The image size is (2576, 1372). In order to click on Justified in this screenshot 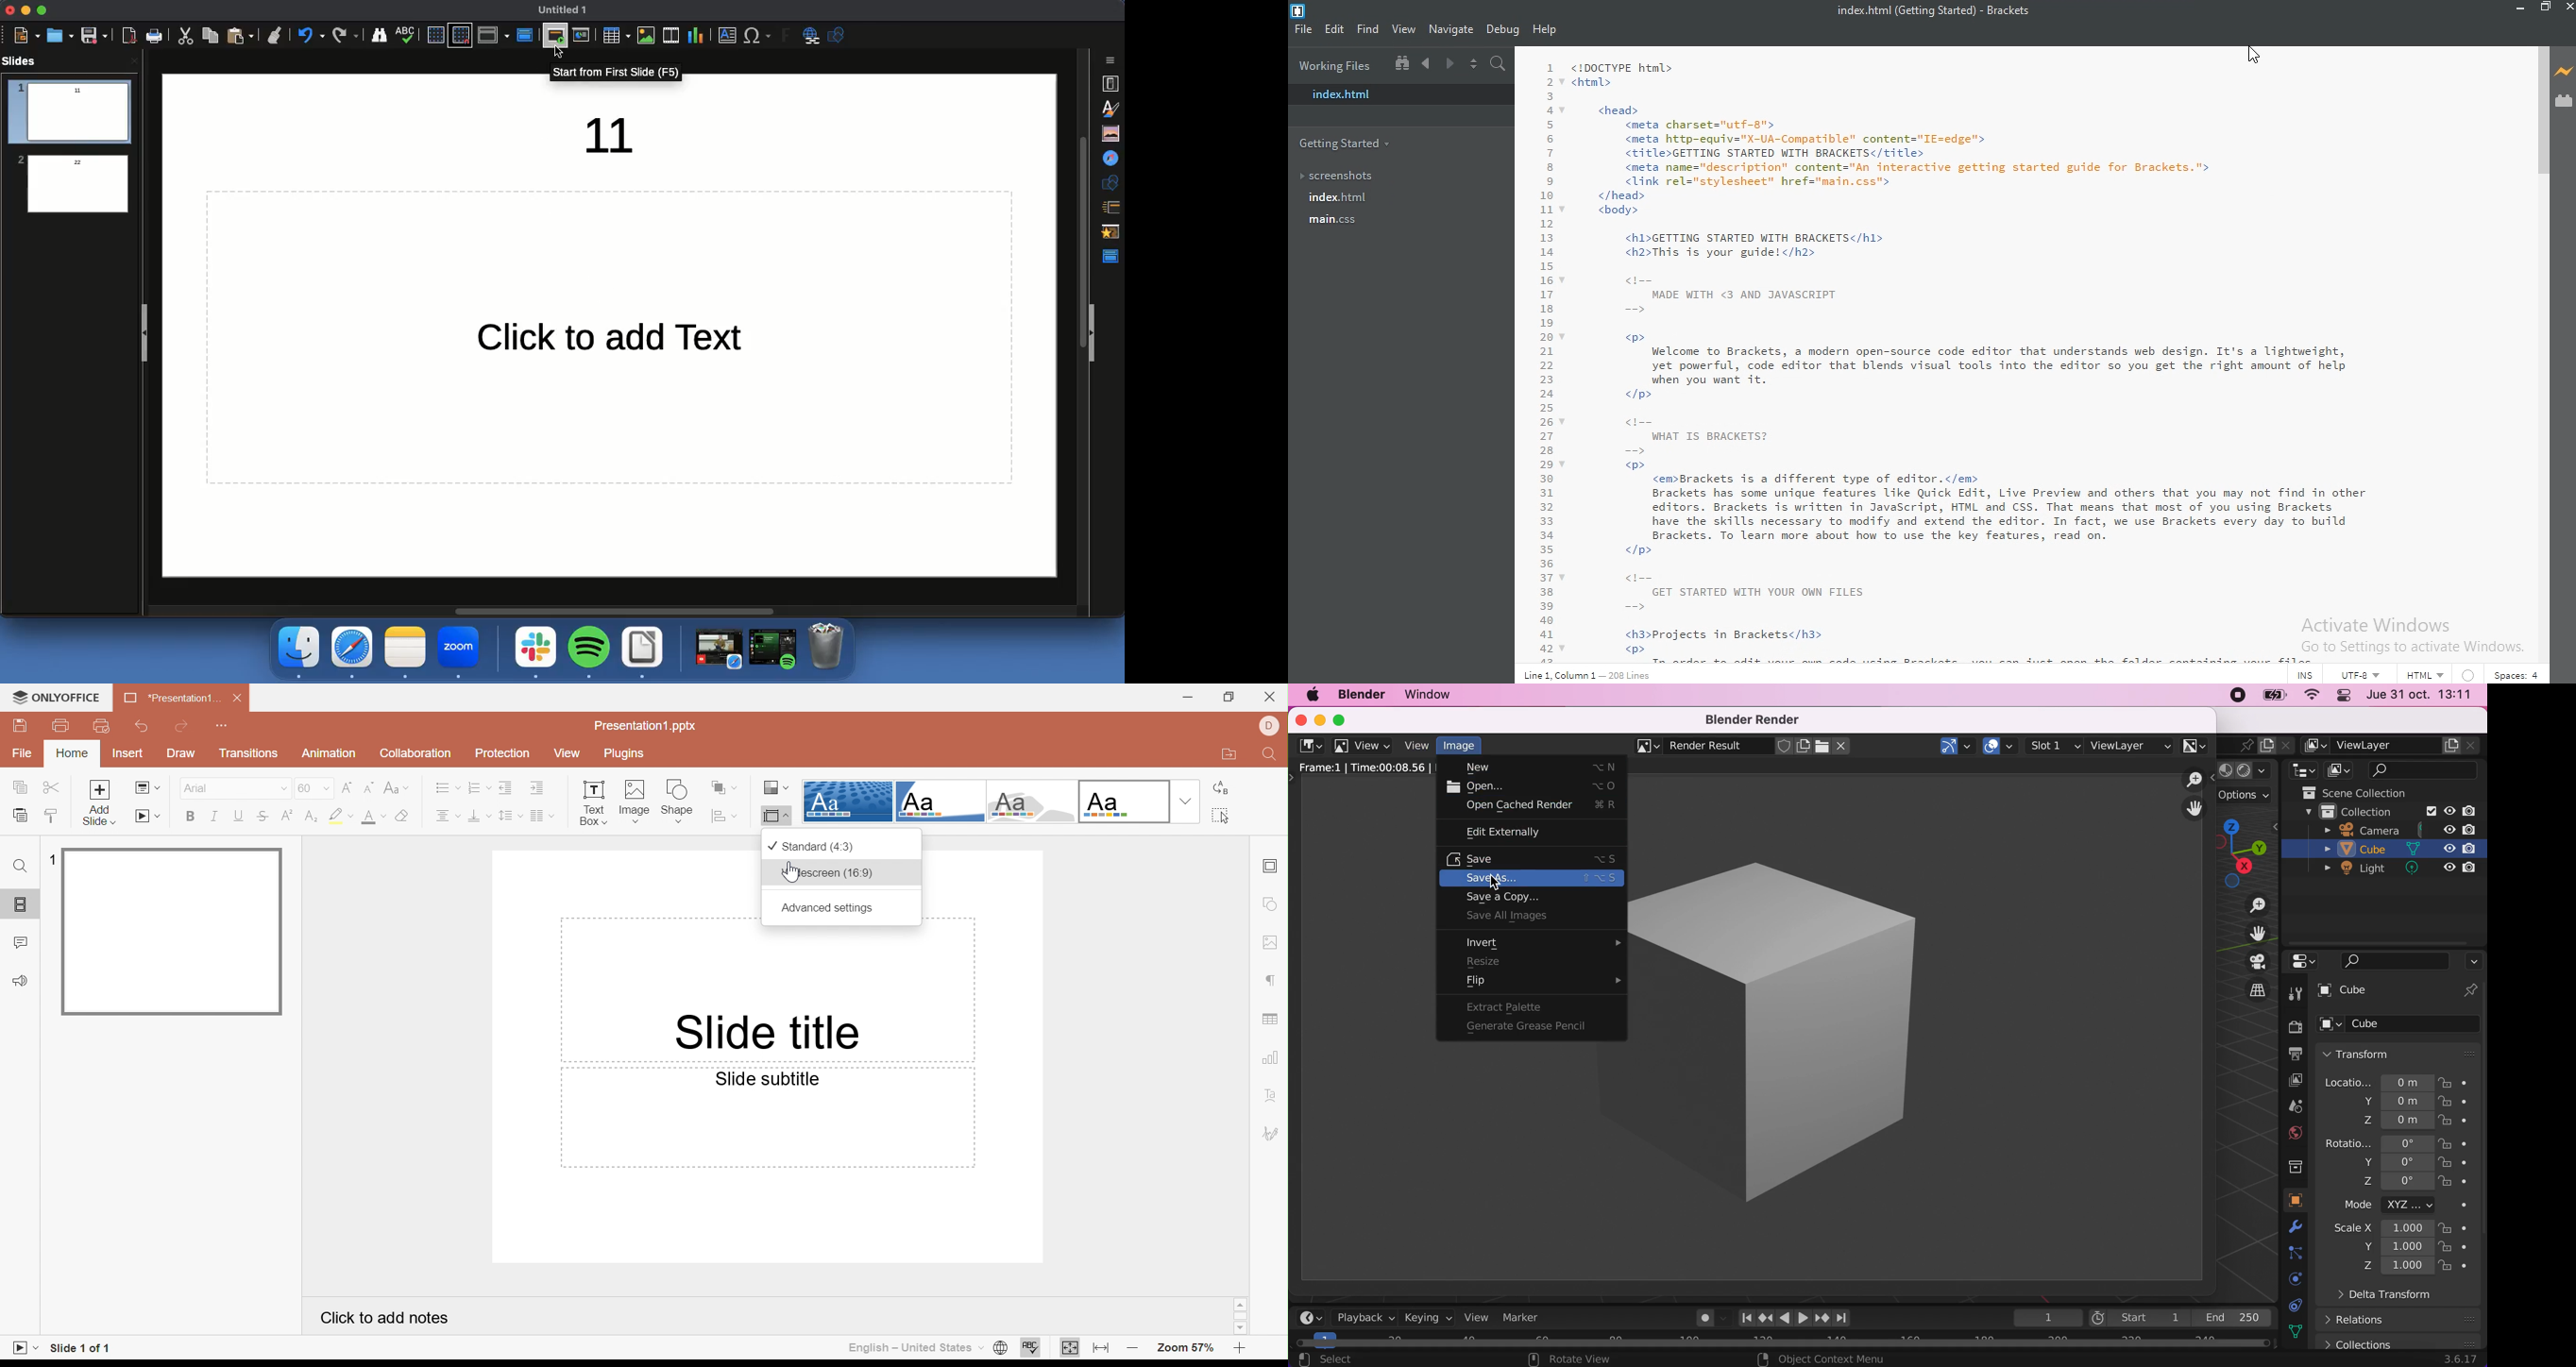, I will do `click(541, 817)`.